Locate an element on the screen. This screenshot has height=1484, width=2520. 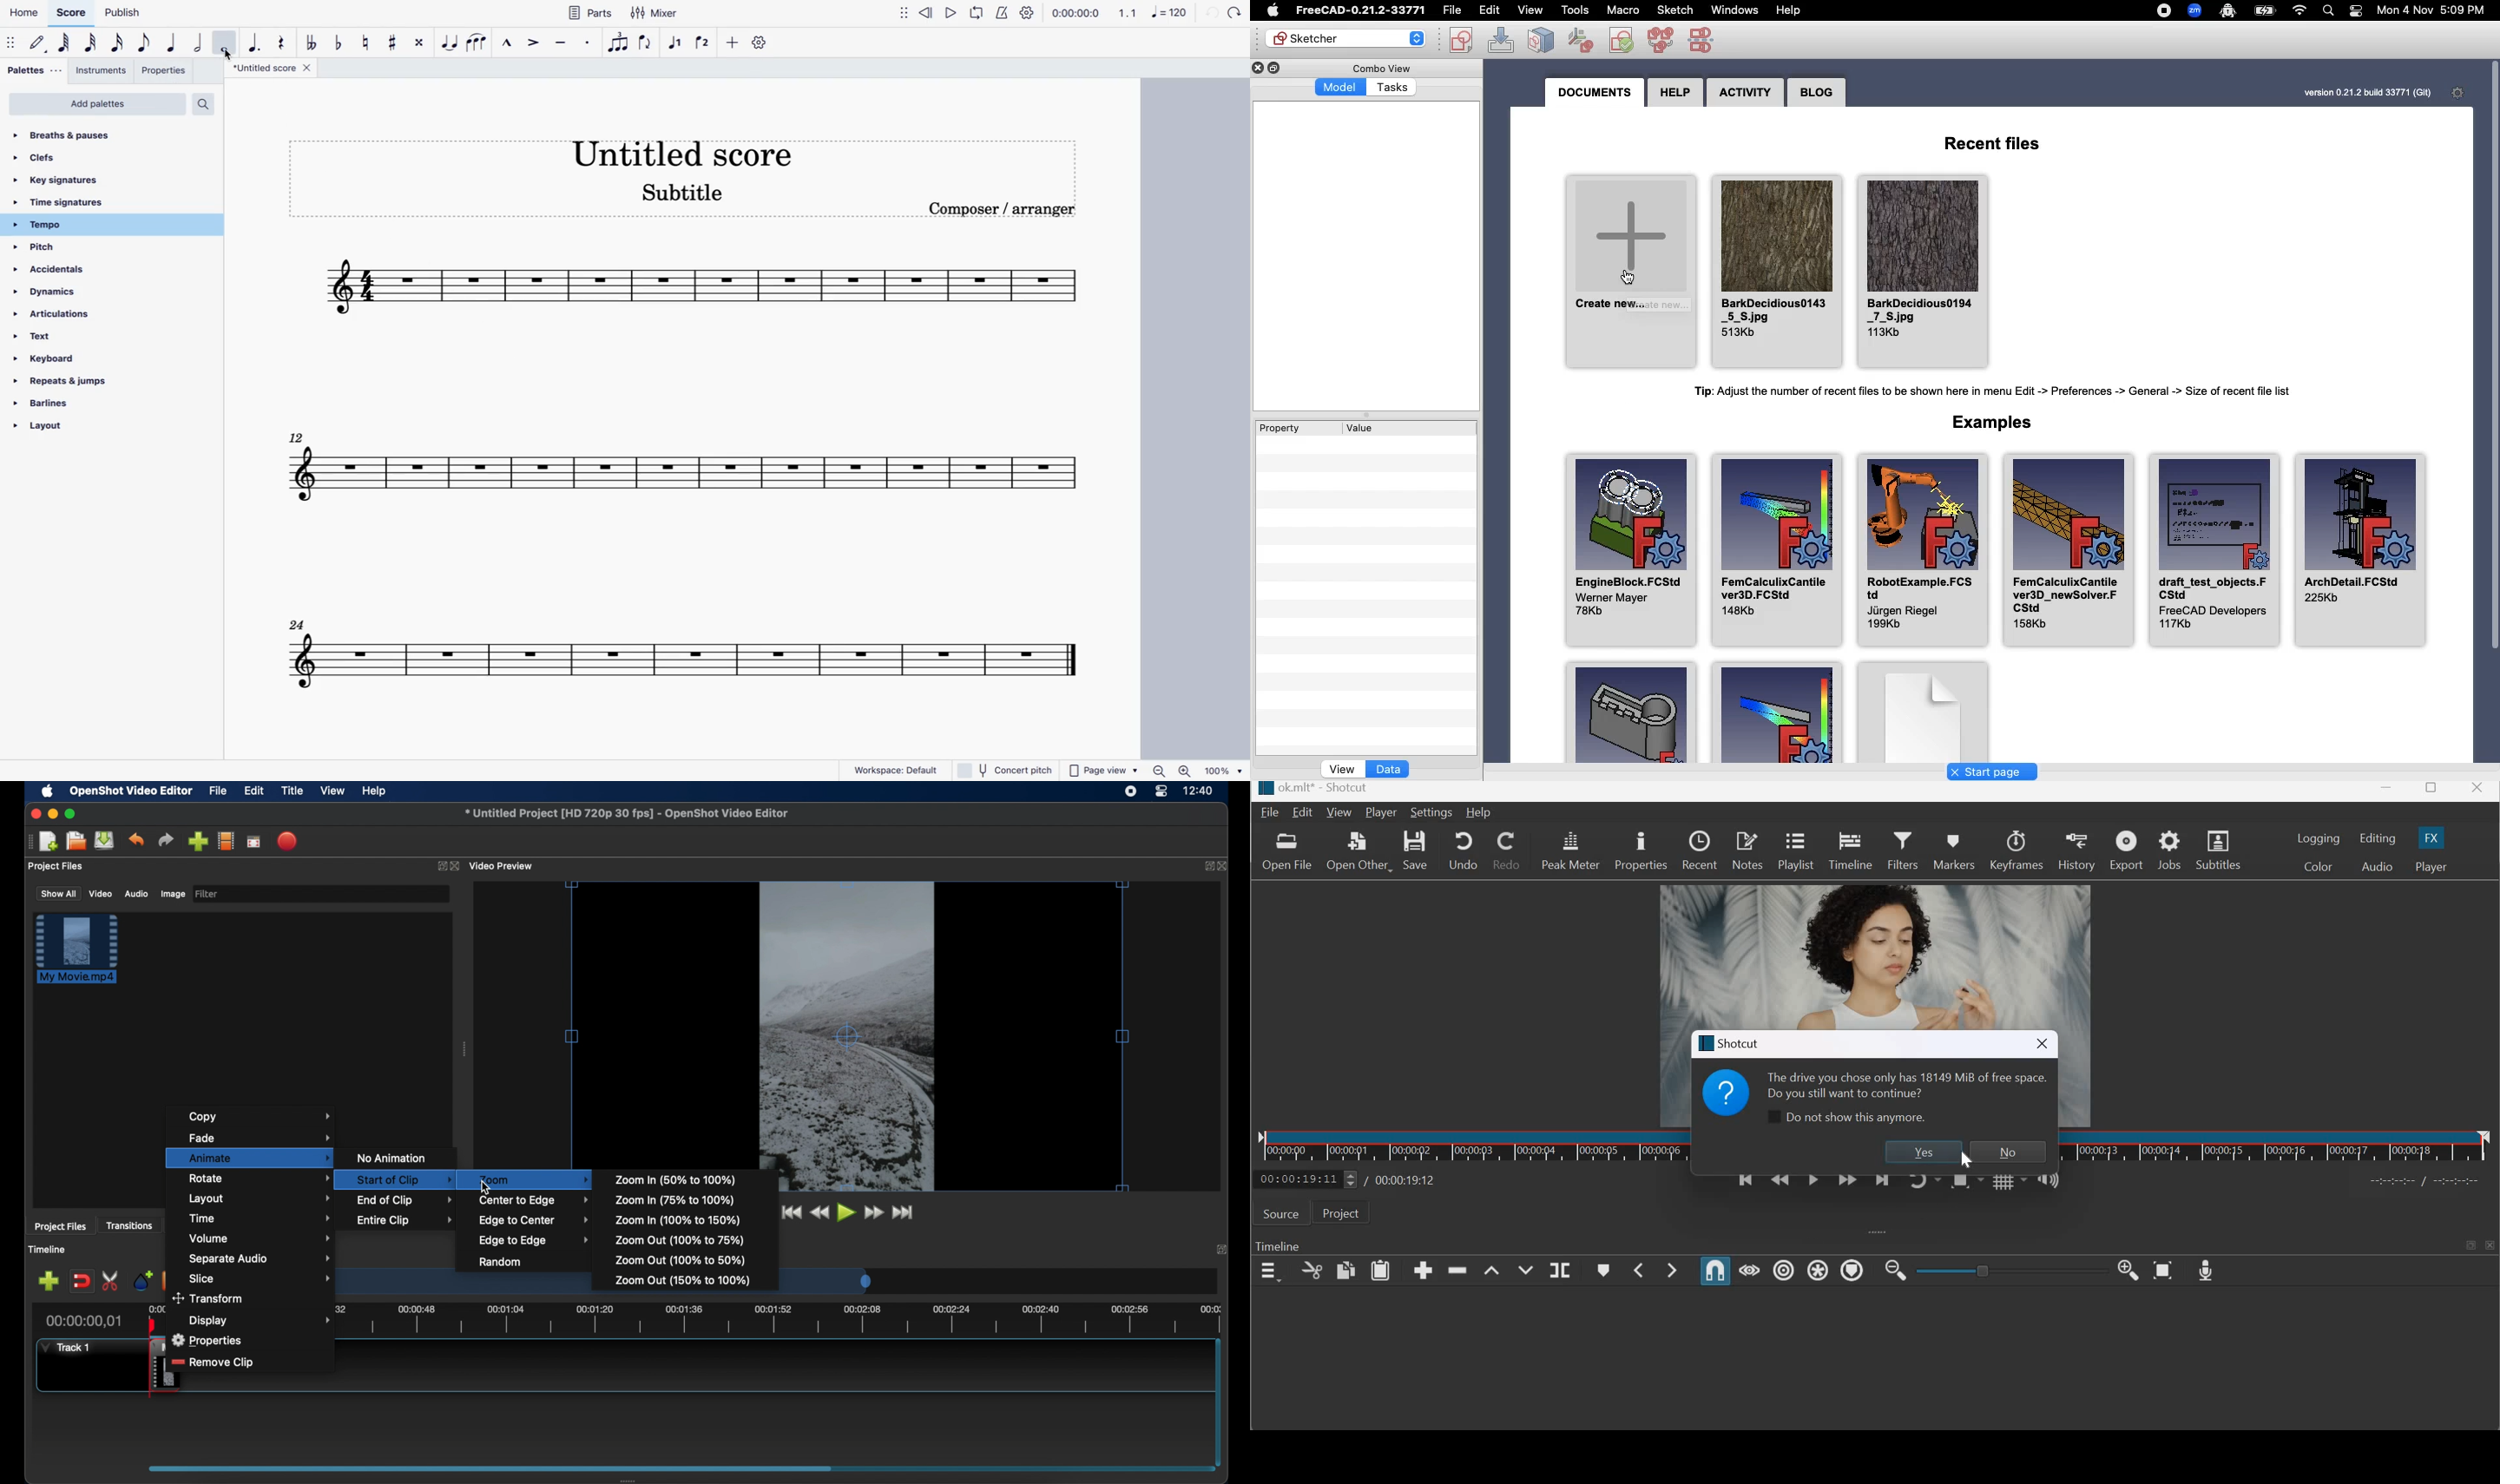
expand is located at coordinates (1206, 866).